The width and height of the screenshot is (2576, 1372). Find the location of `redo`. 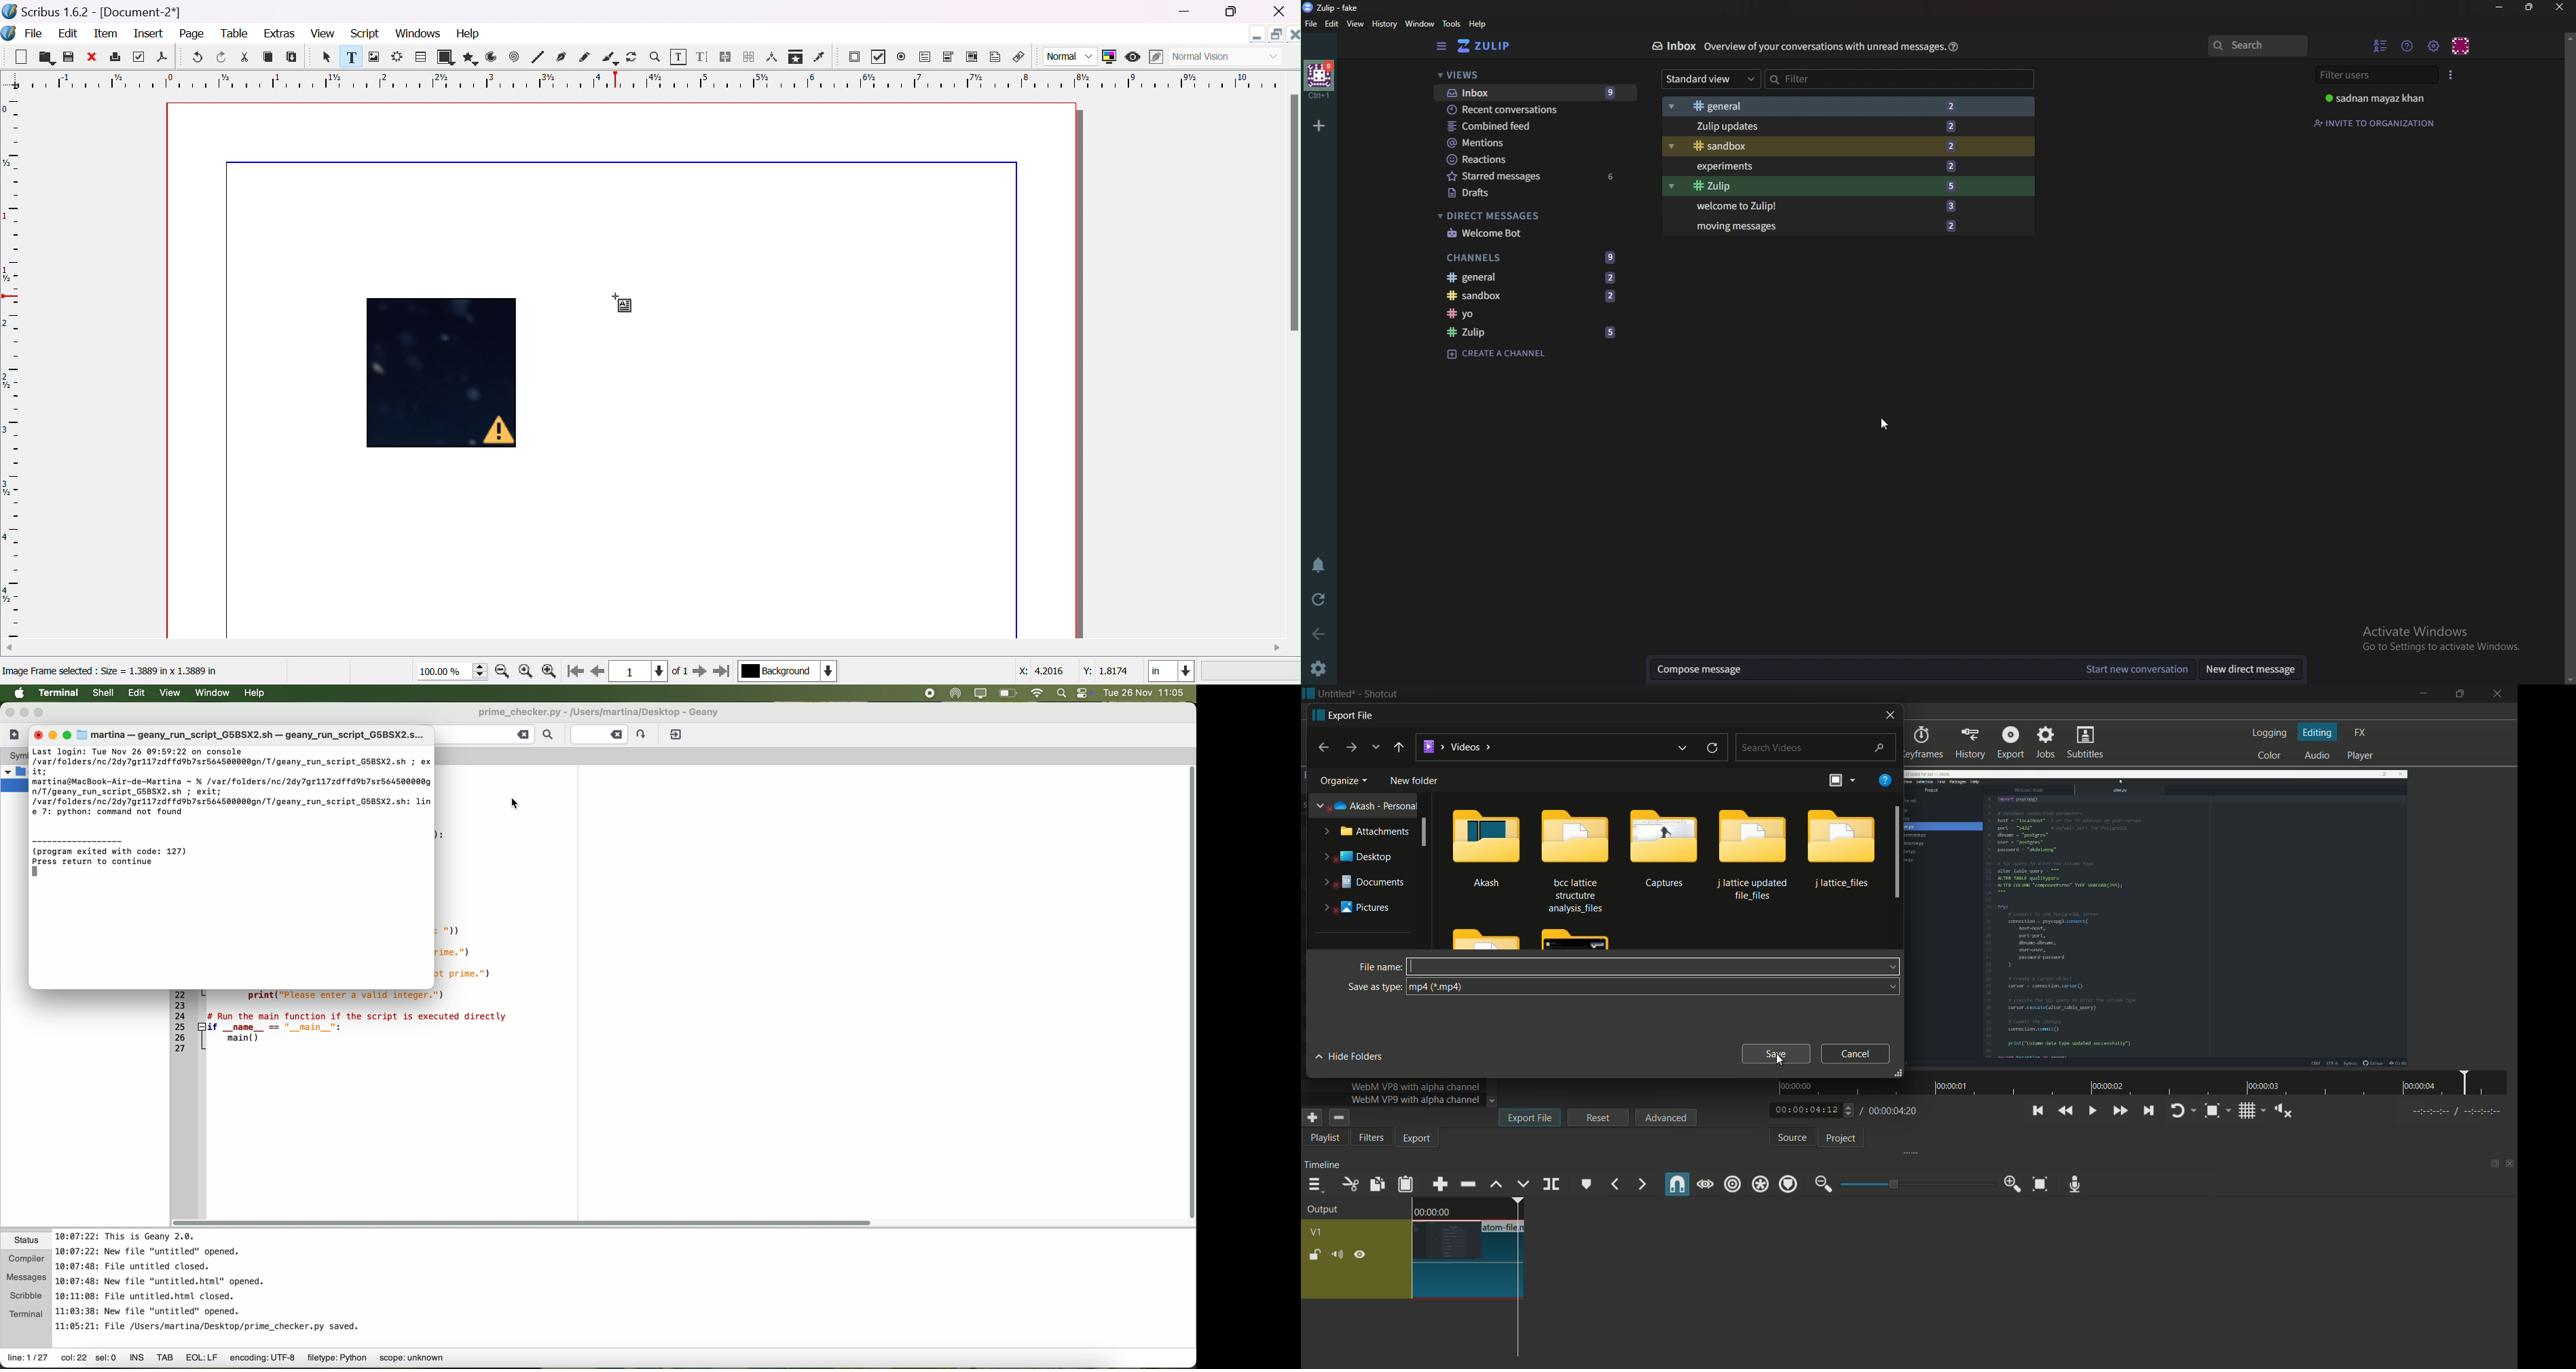

redo is located at coordinates (222, 57).